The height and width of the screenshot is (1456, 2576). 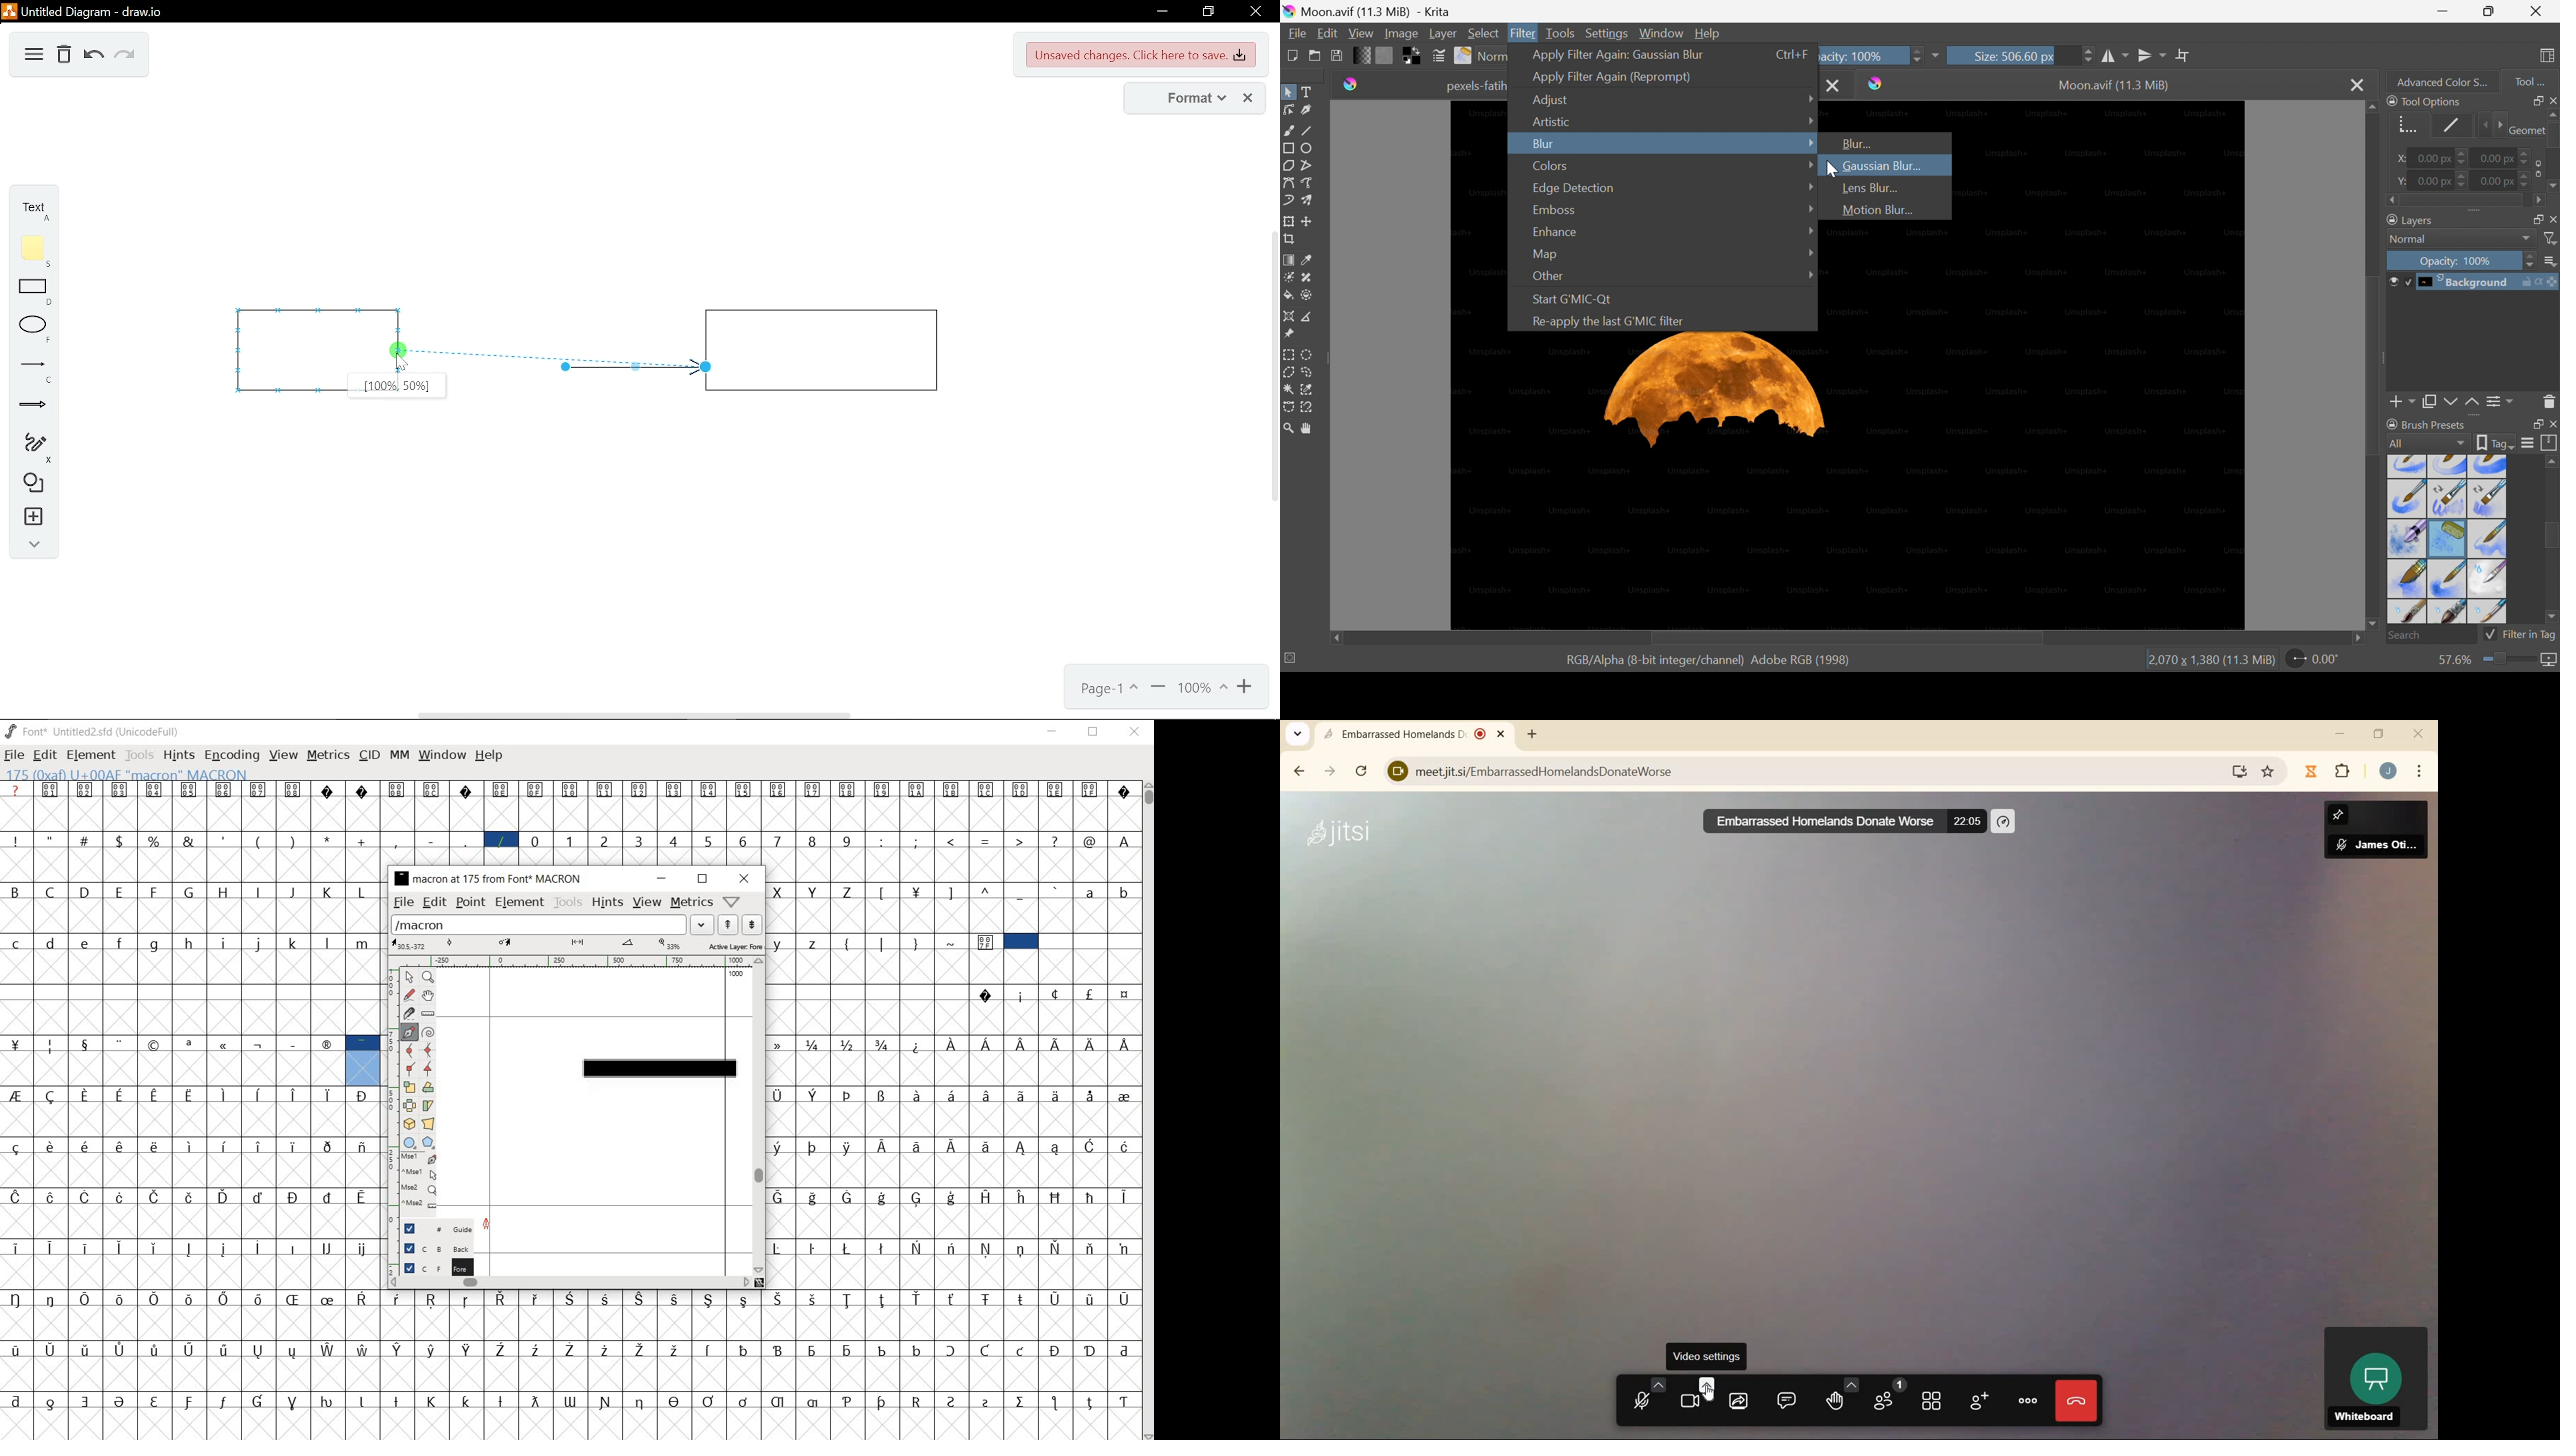 I want to click on freehand, so click(x=30, y=447).